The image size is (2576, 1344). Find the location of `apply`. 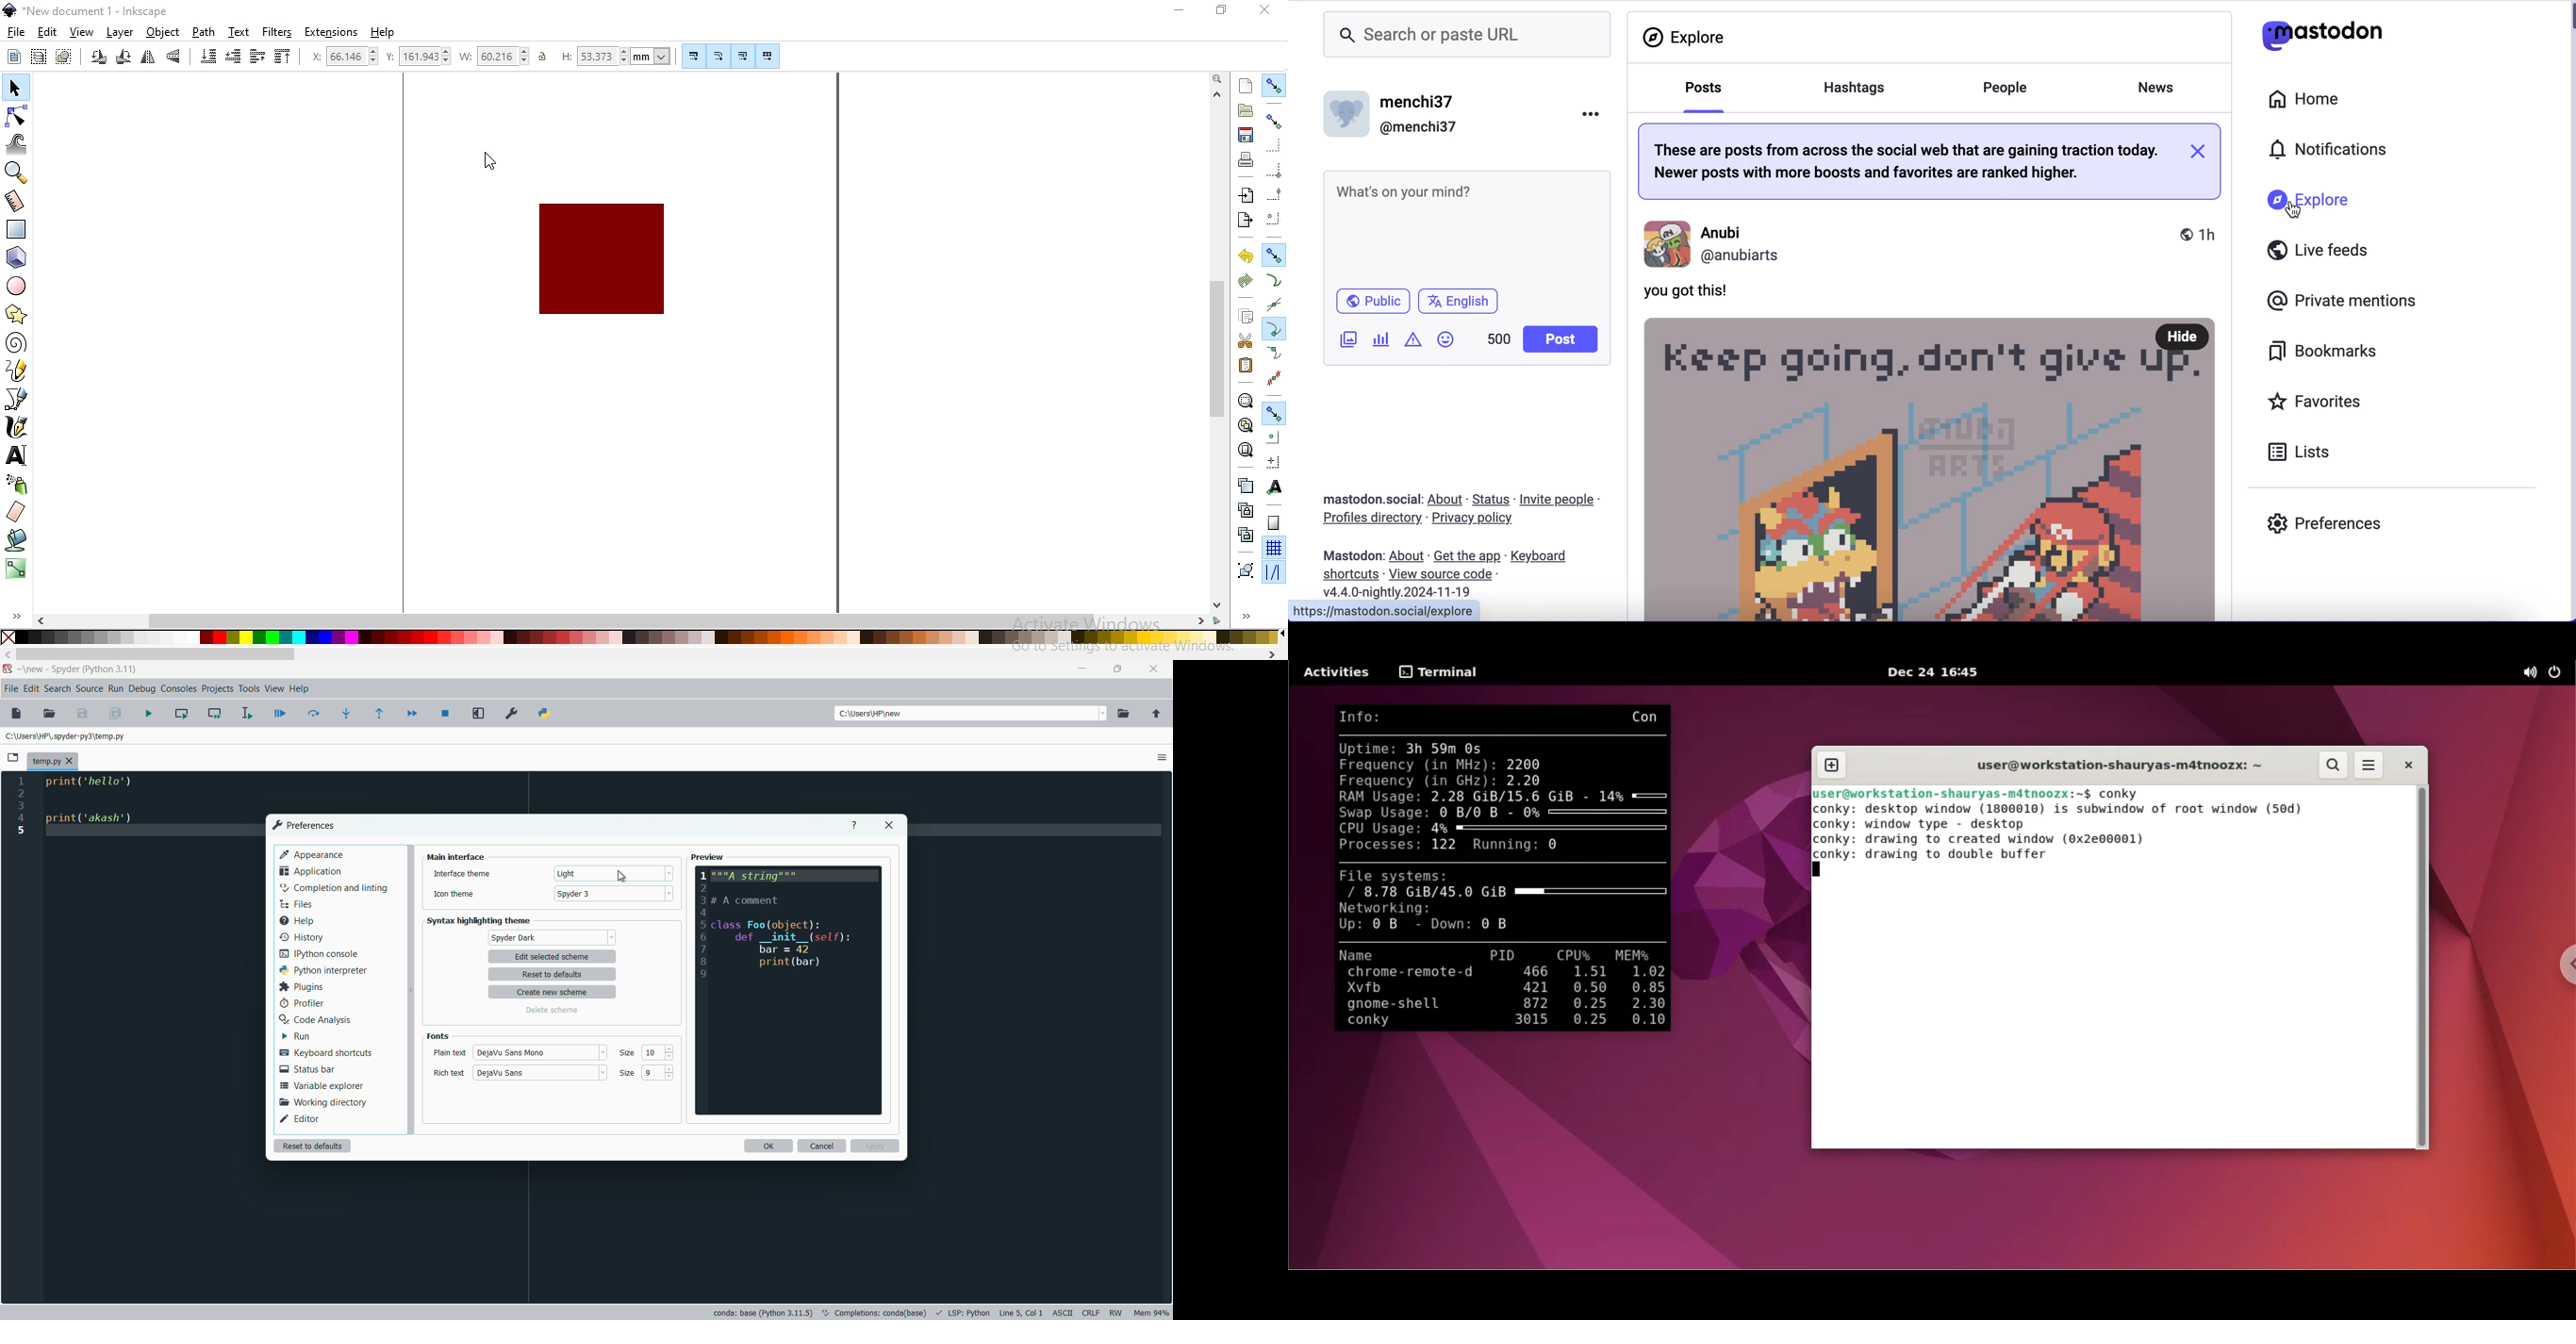

apply is located at coordinates (876, 1146).